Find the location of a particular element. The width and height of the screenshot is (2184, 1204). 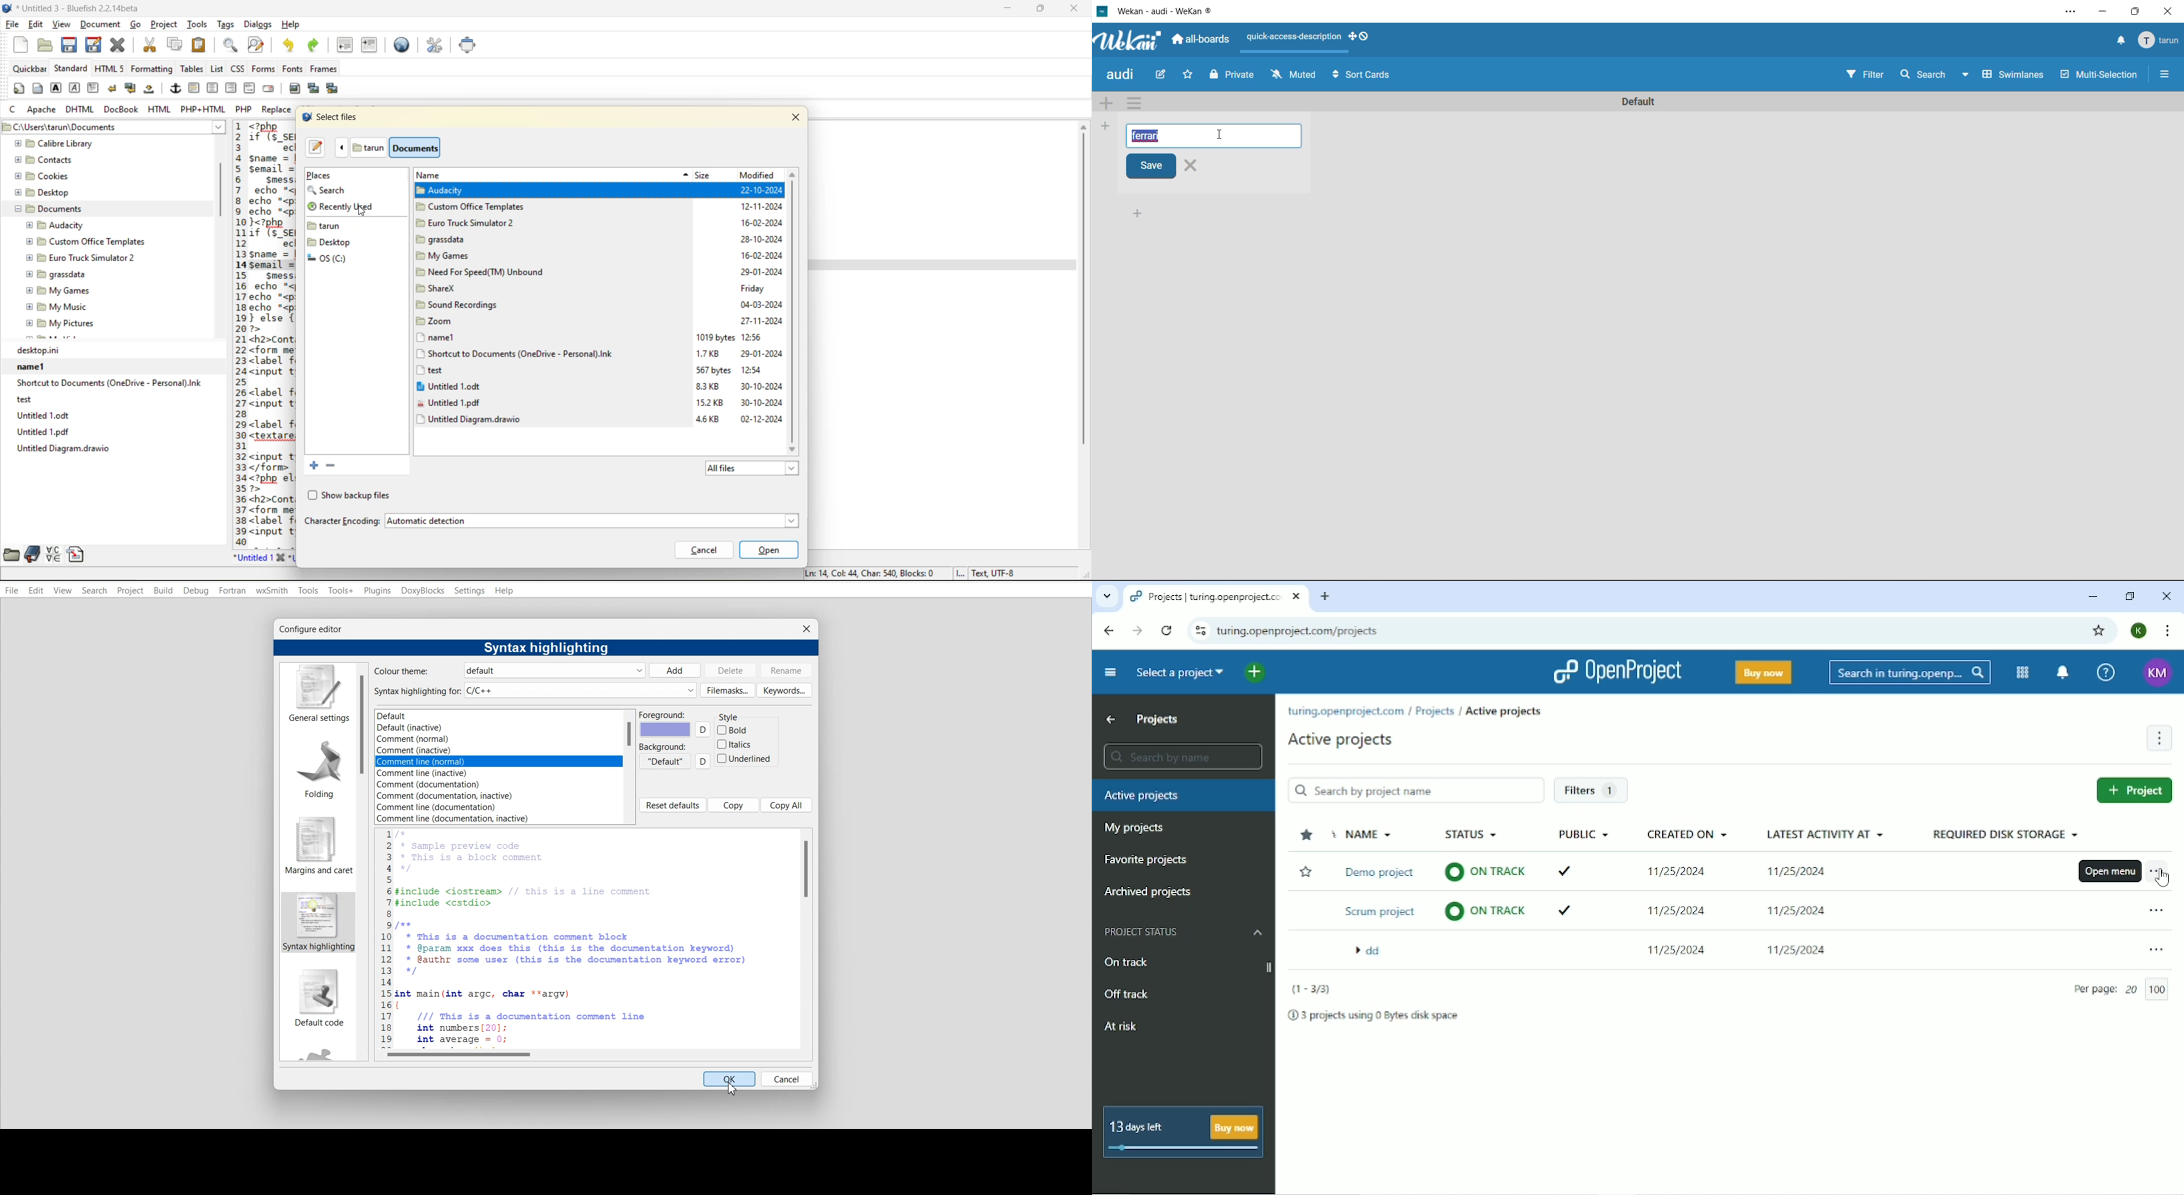

Debug is located at coordinates (196, 591).